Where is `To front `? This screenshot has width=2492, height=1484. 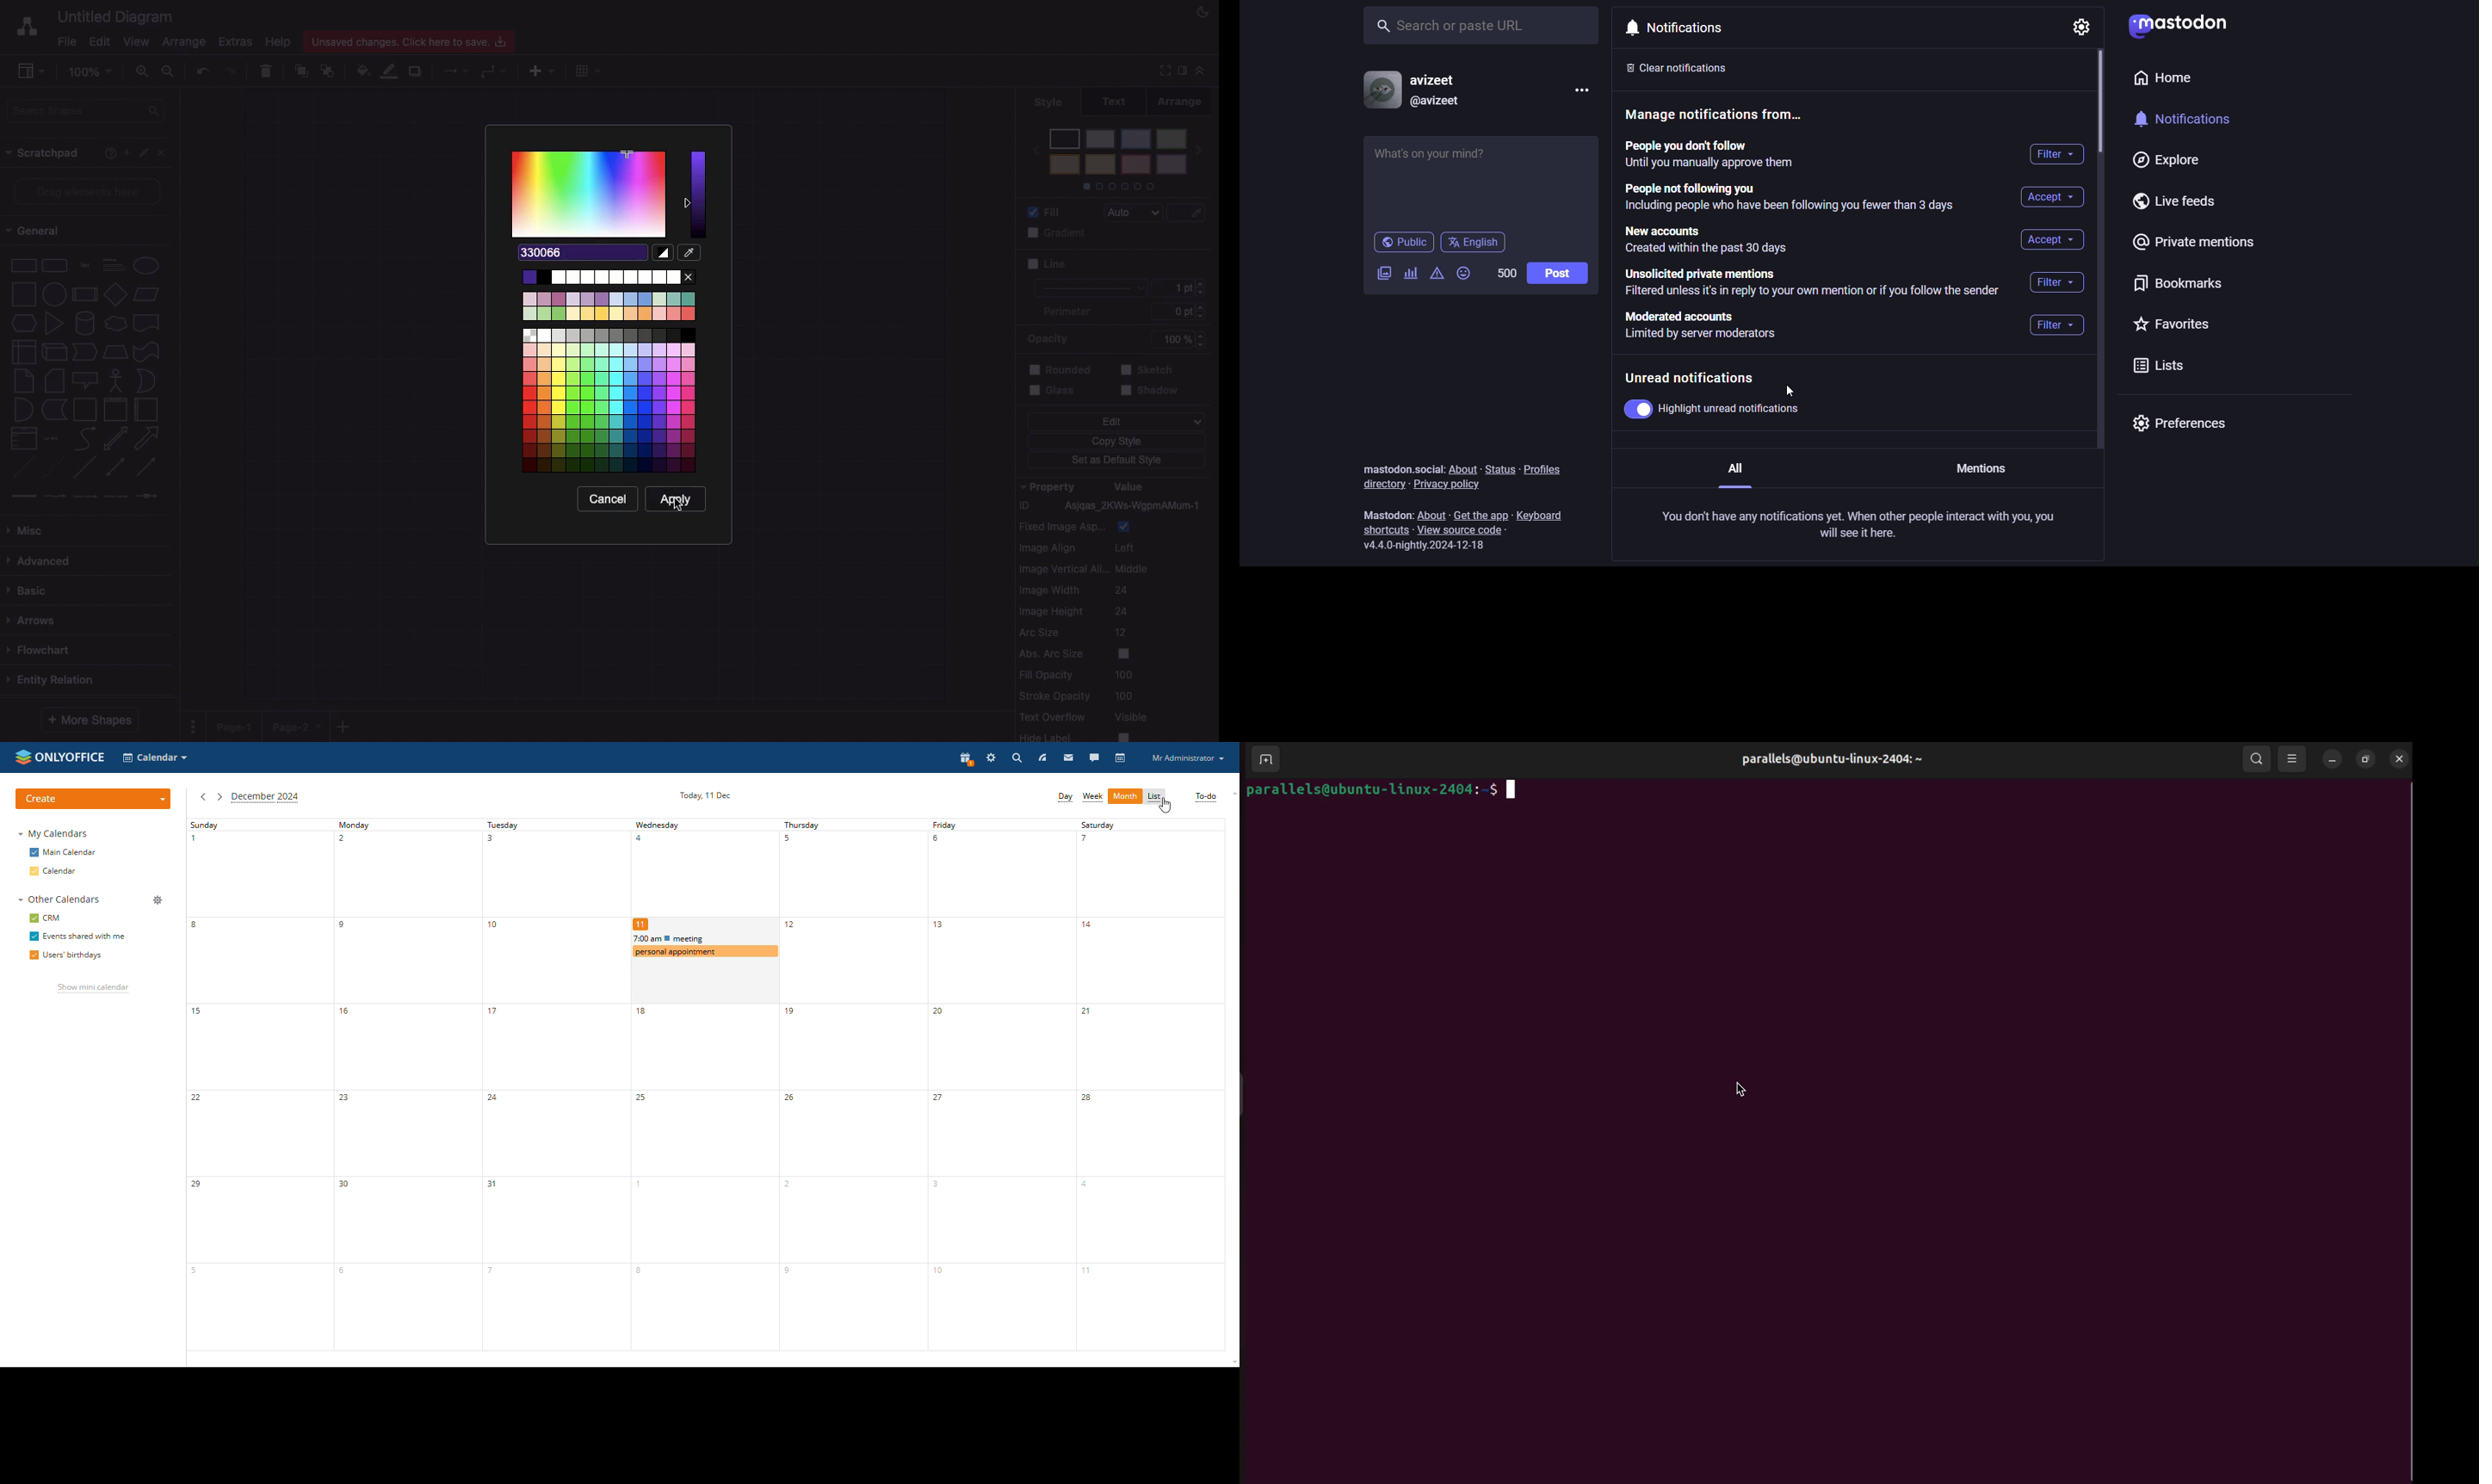 To front  is located at coordinates (301, 69).